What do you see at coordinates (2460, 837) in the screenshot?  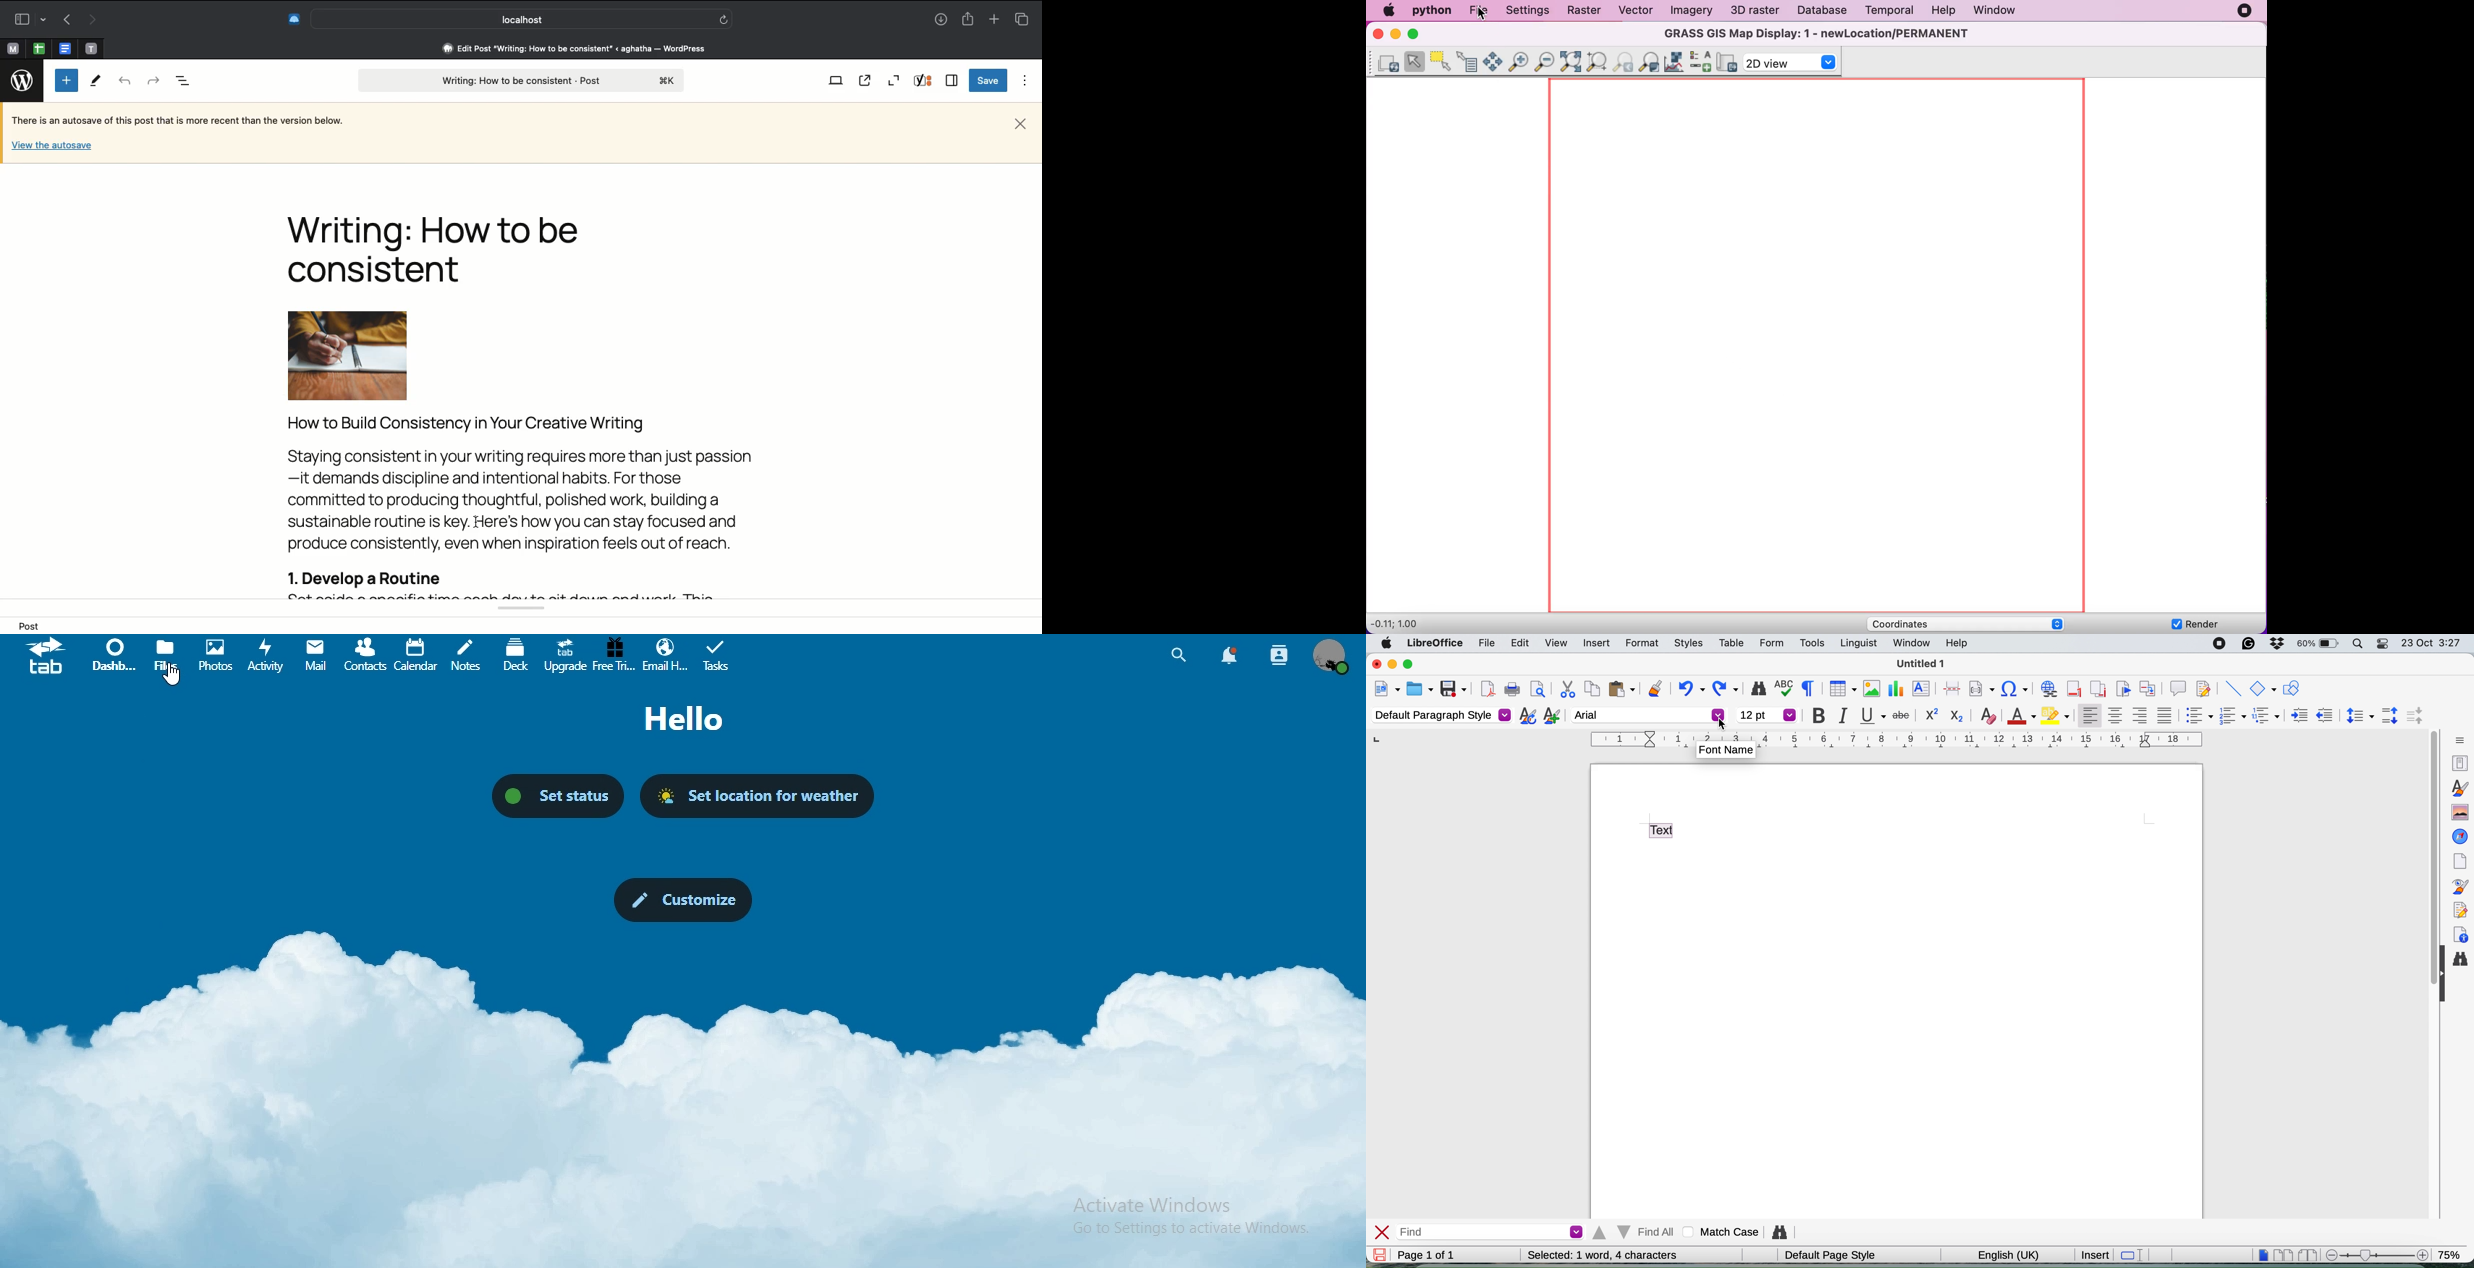 I see `navigator` at bounding box center [2460, 837].